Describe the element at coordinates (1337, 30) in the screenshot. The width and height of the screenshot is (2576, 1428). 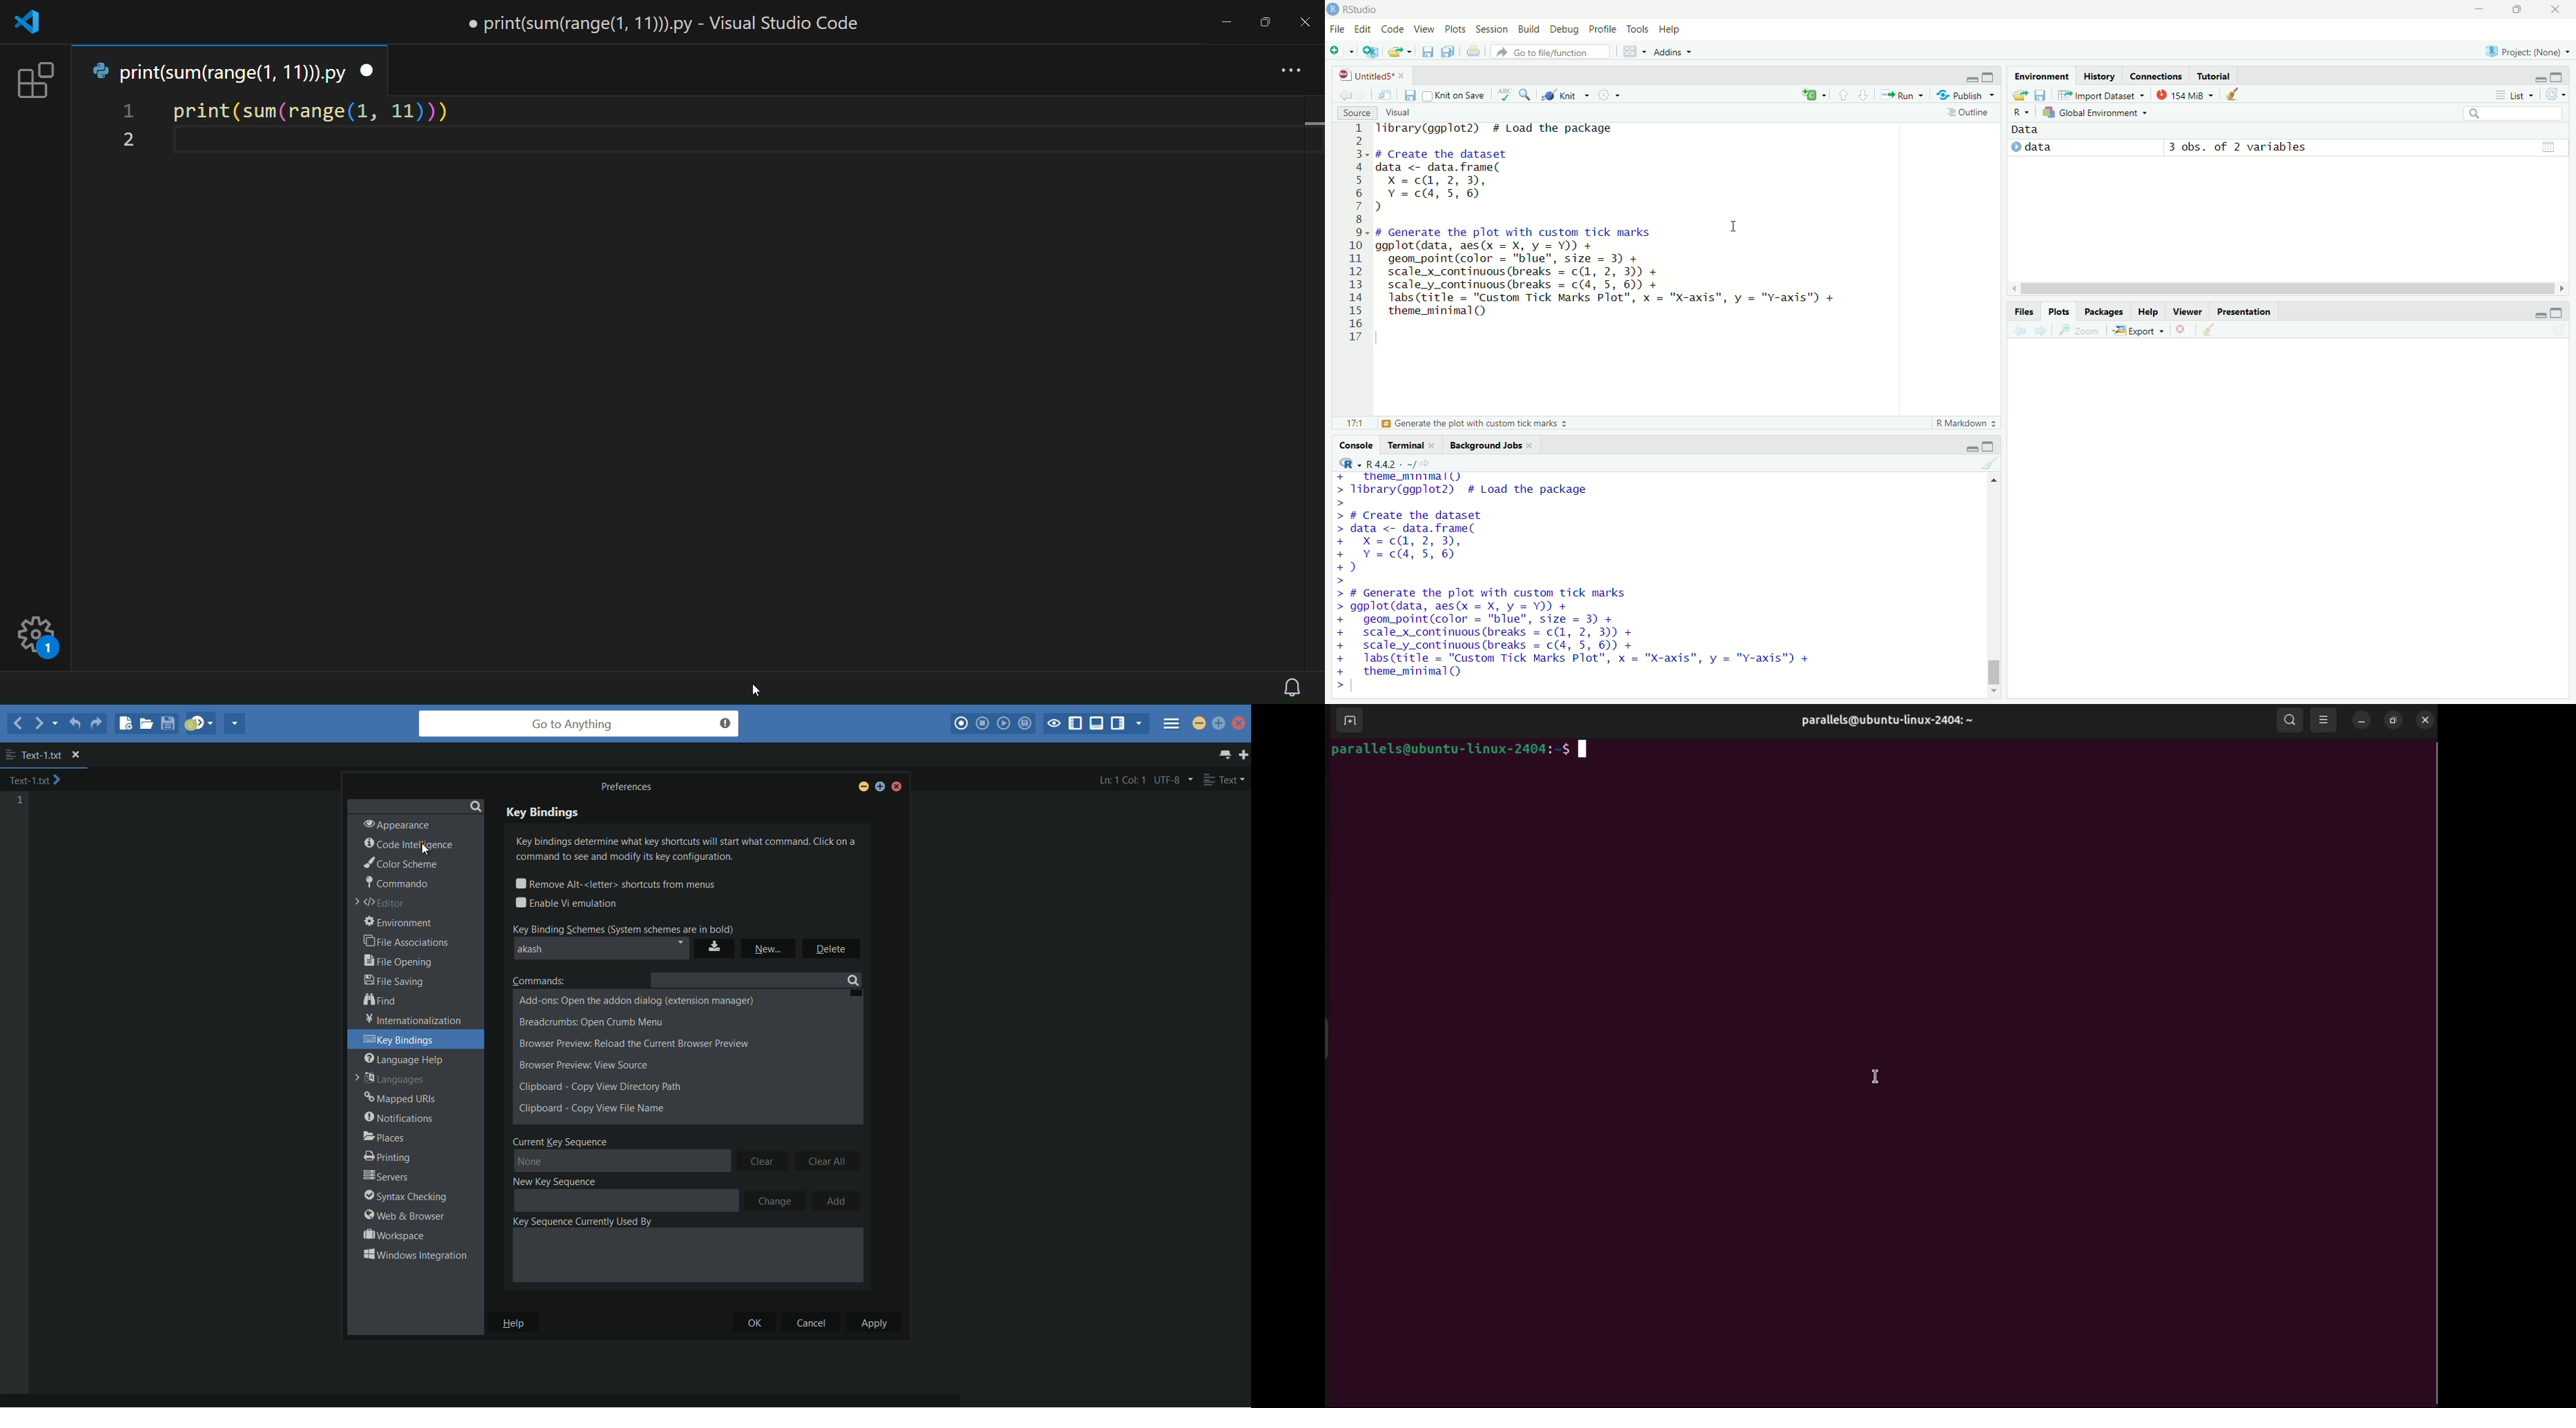
I see `file` at that location.